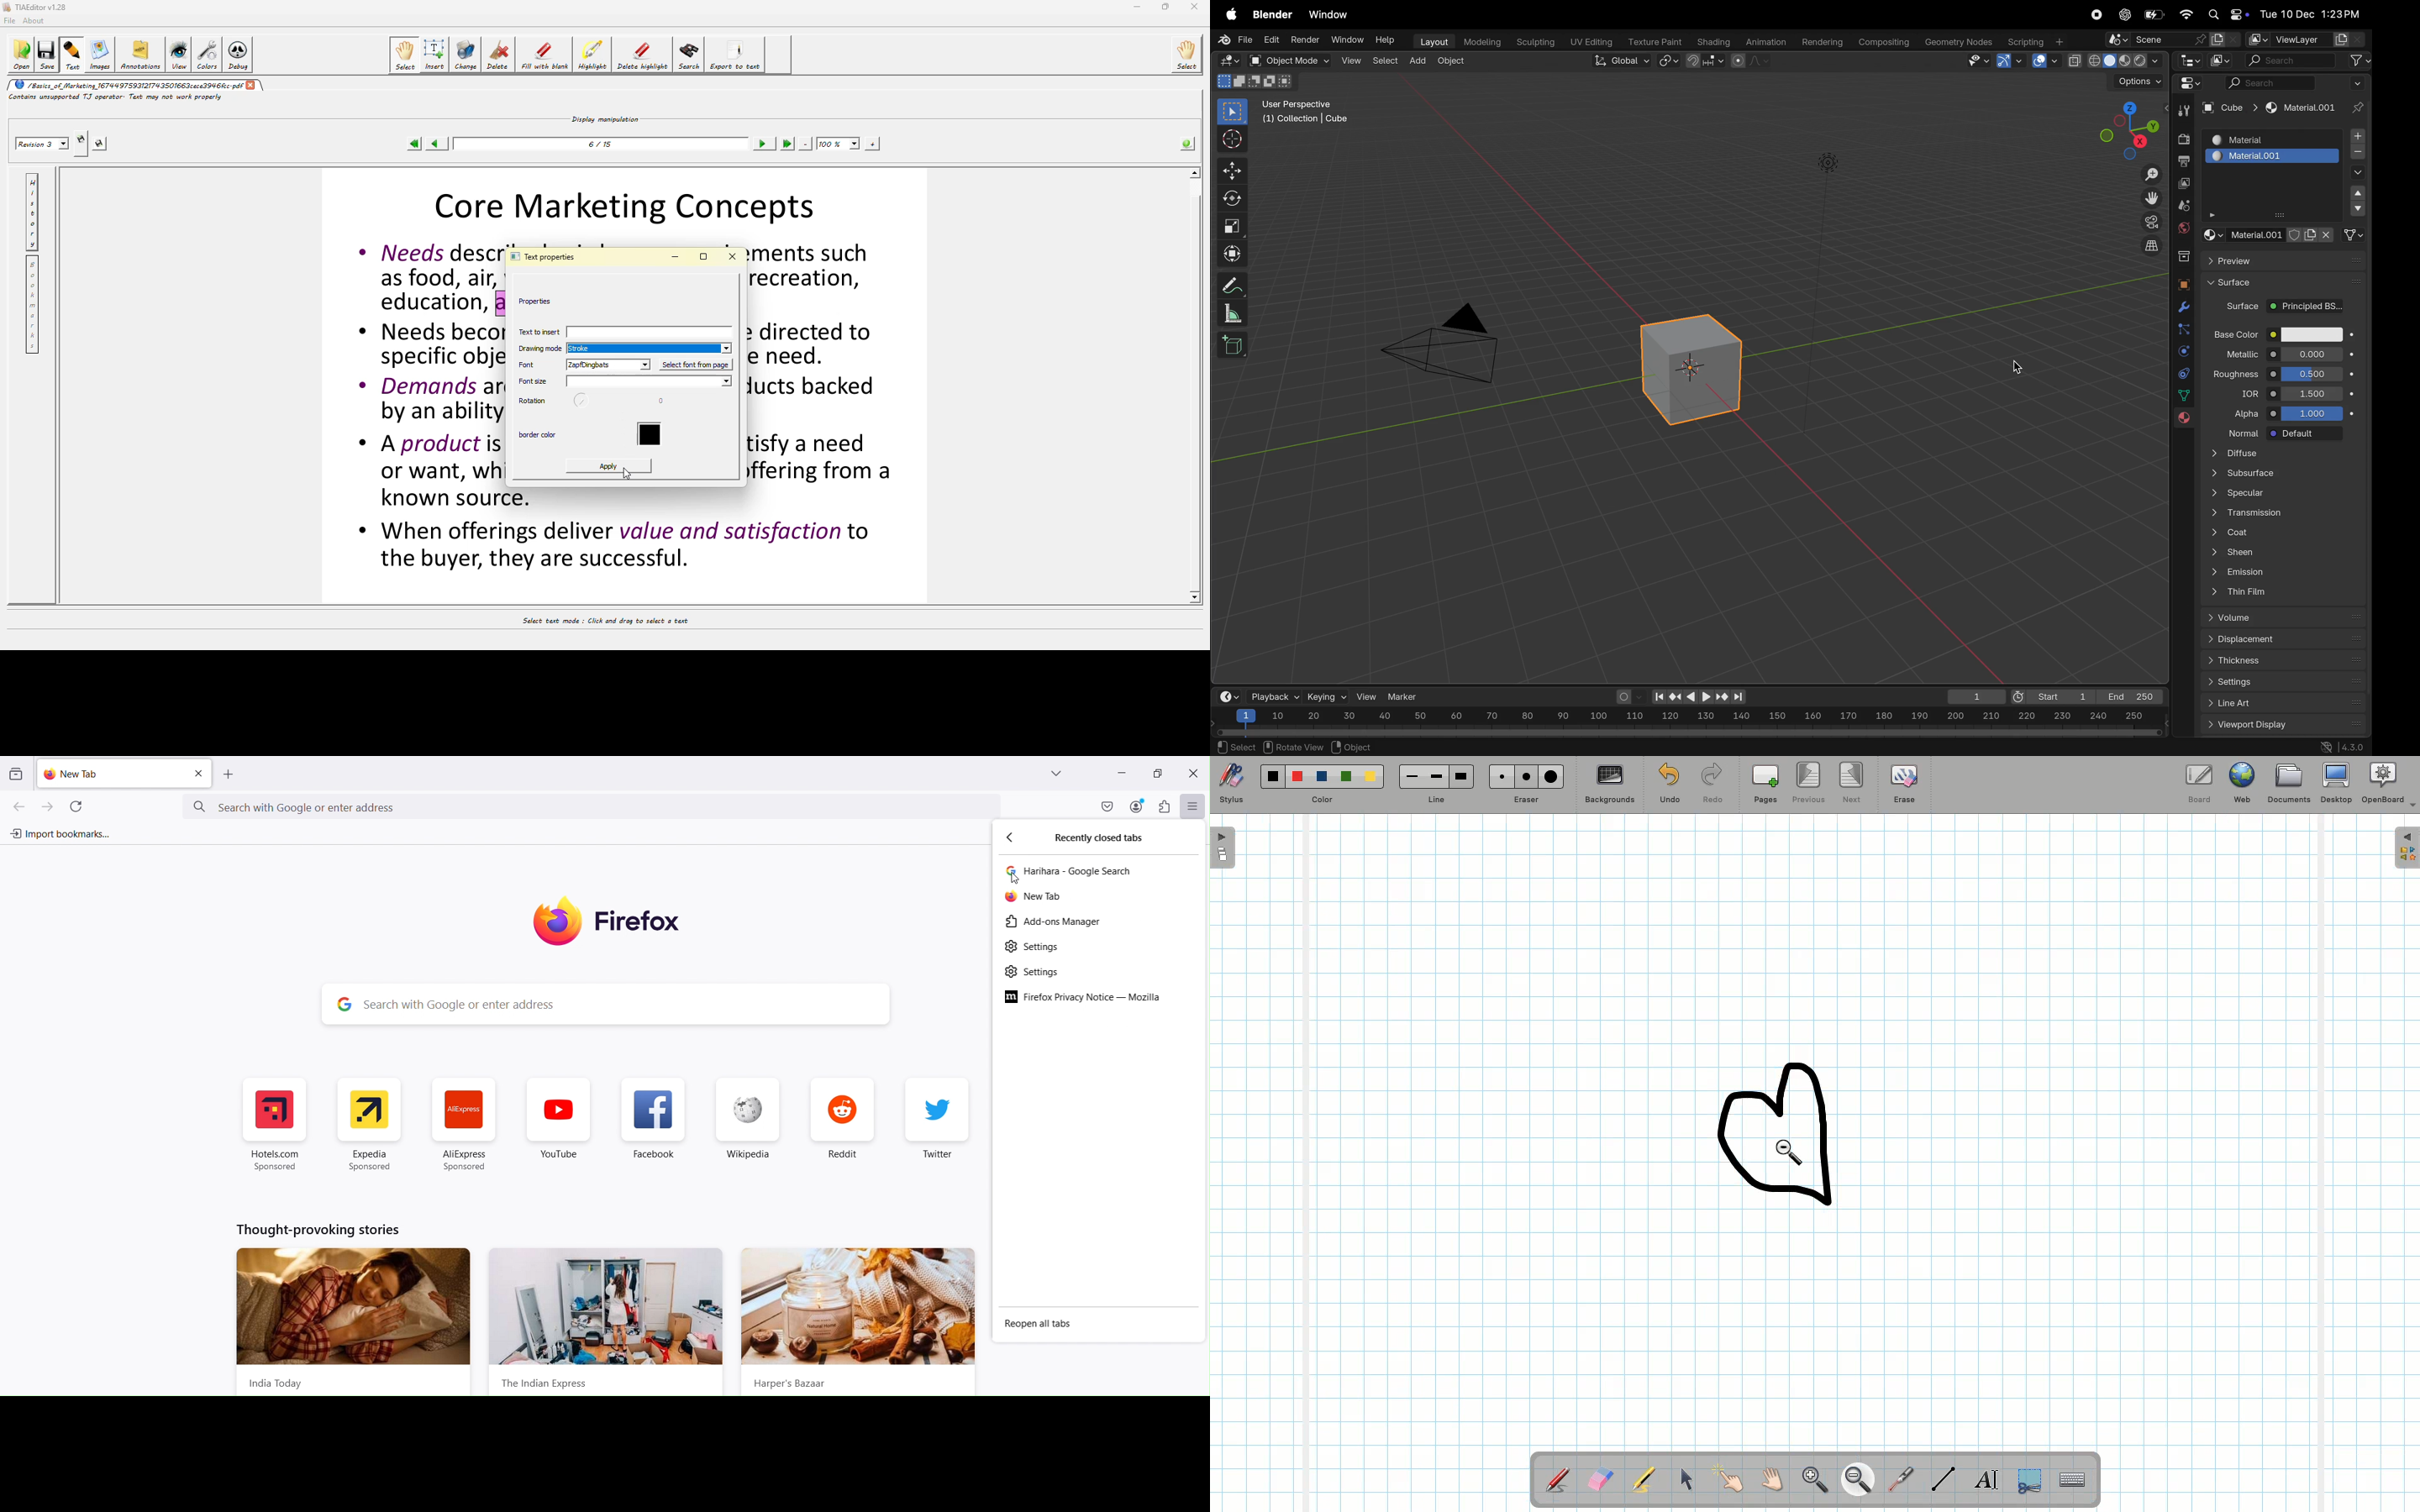 Image resolution: width=2436 pixels, height=1512 pixels. I want to click on record, so click(2096, 16).